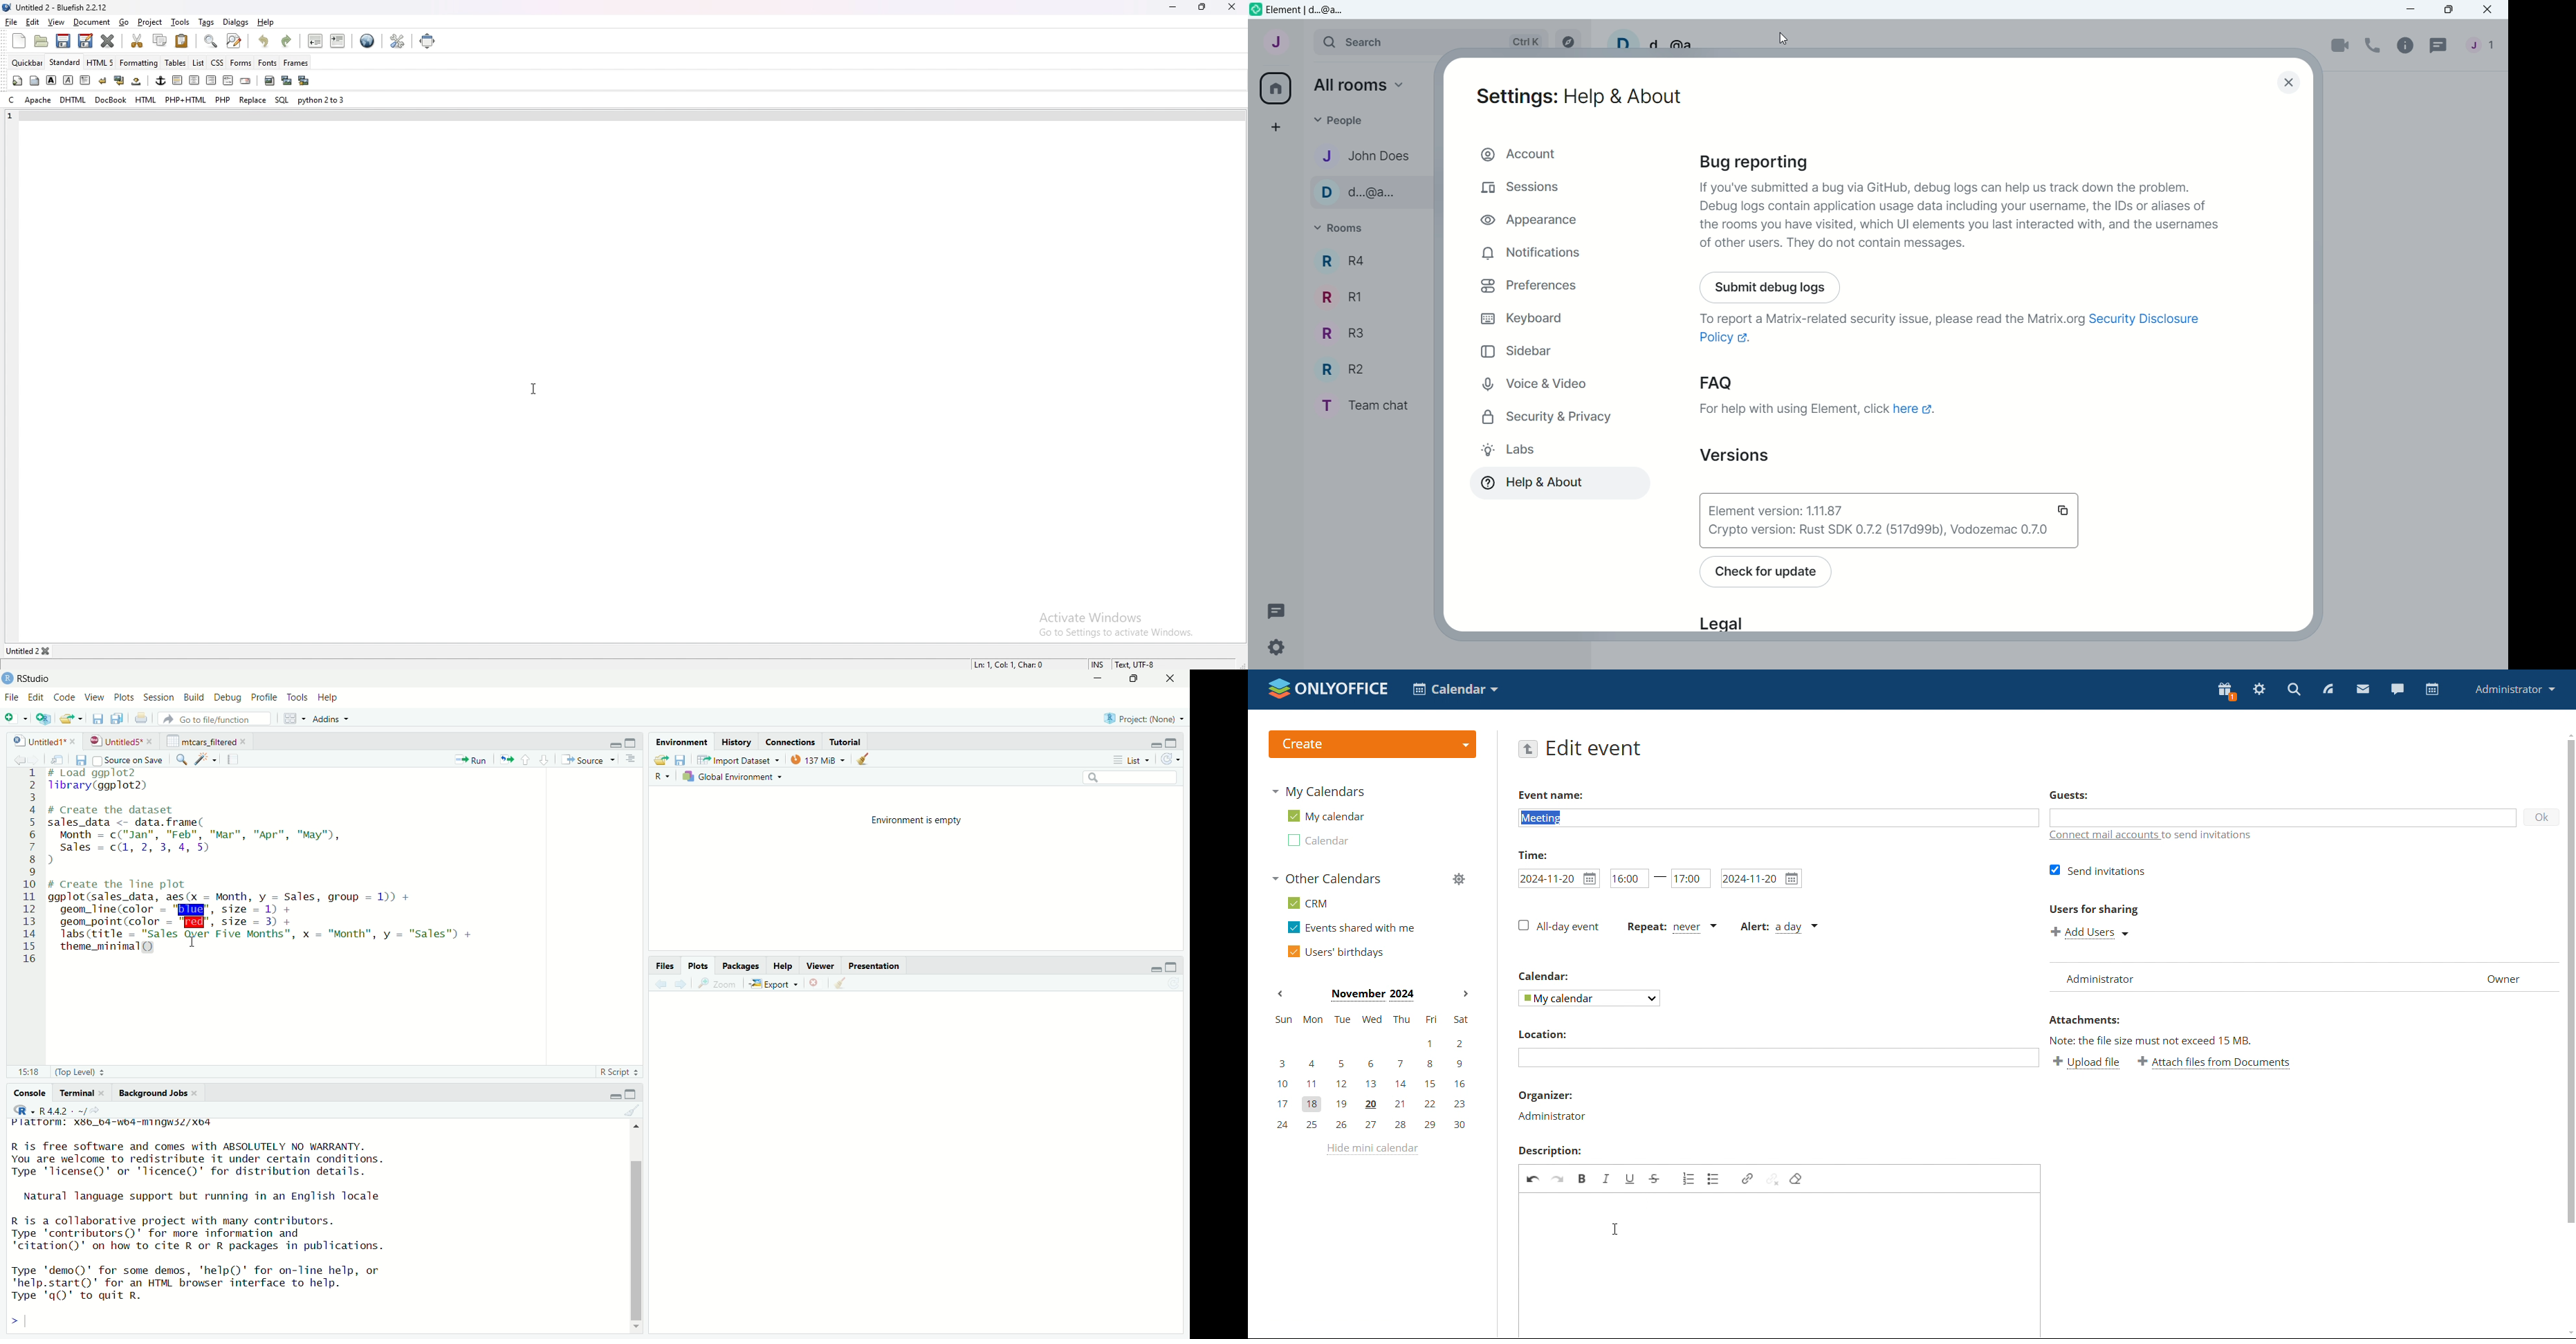  What do you see at coordinates (2215, 1063) in the screenshot?
I see `attach file from documents` at bounding box center [2215, 1063].